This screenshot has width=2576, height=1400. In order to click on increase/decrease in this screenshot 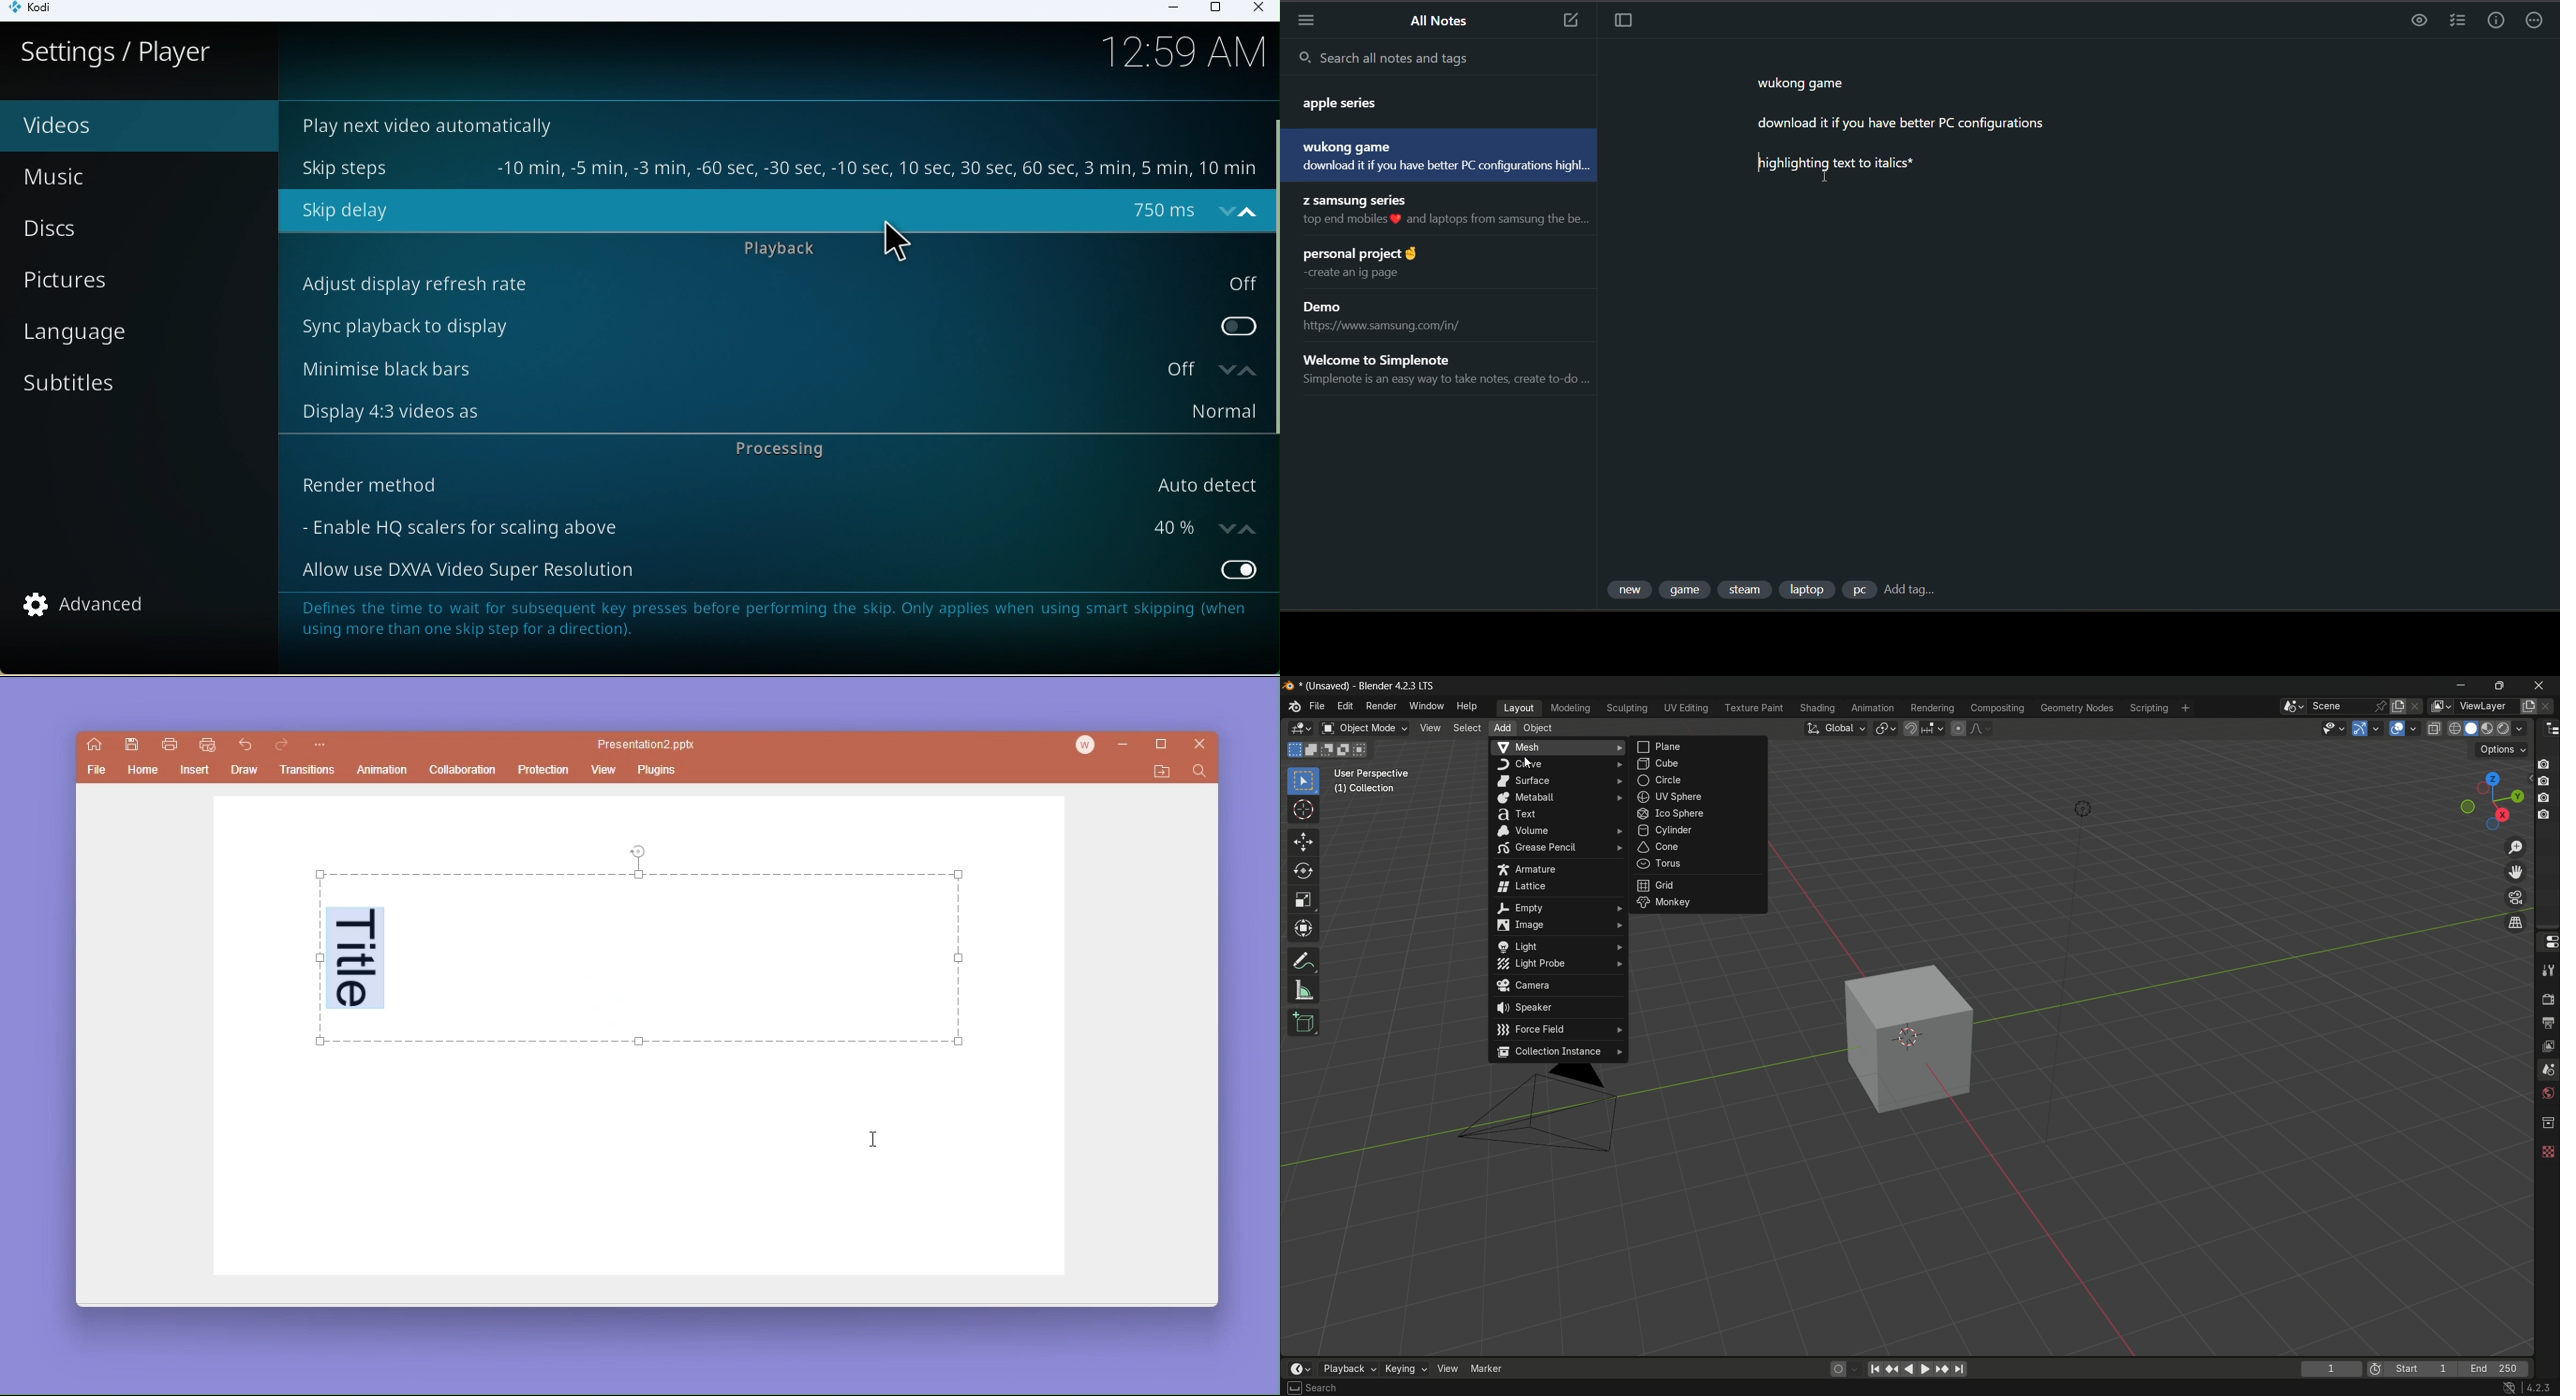, I will do `click(1235, 371)`.